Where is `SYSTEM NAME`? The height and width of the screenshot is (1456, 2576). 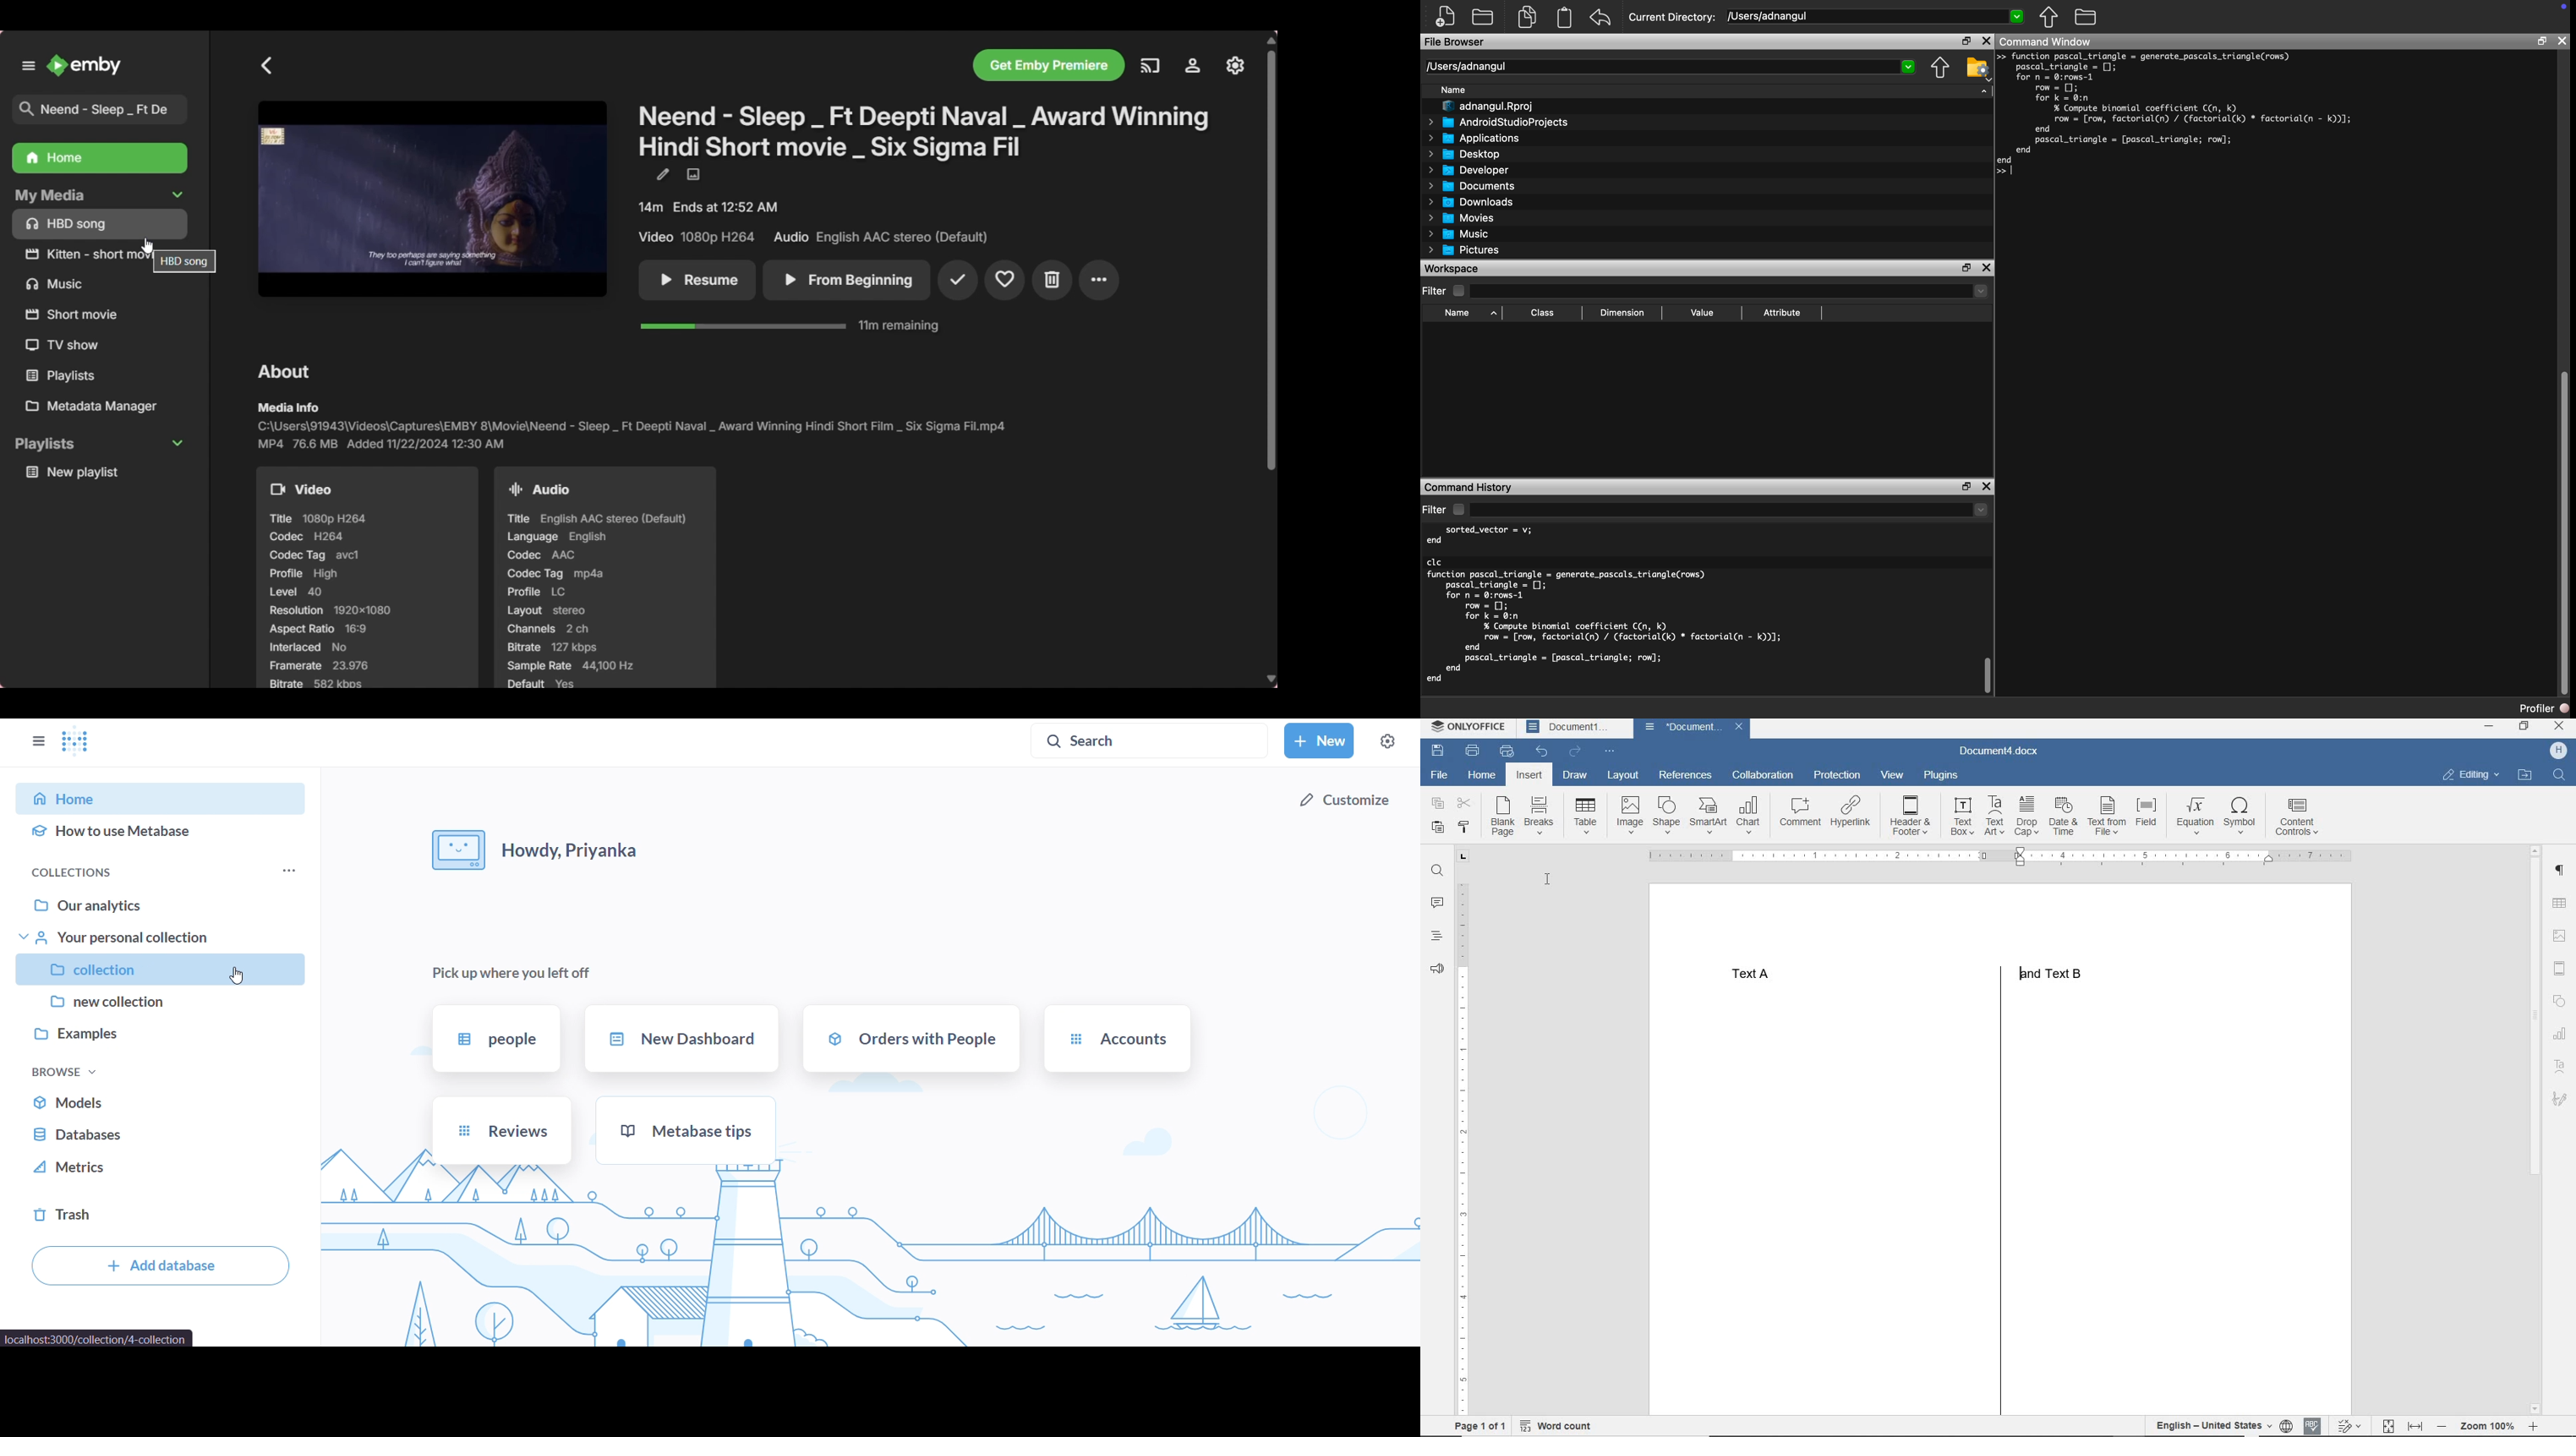 SYSTEM NAME is located at coordinates (1471, 727).